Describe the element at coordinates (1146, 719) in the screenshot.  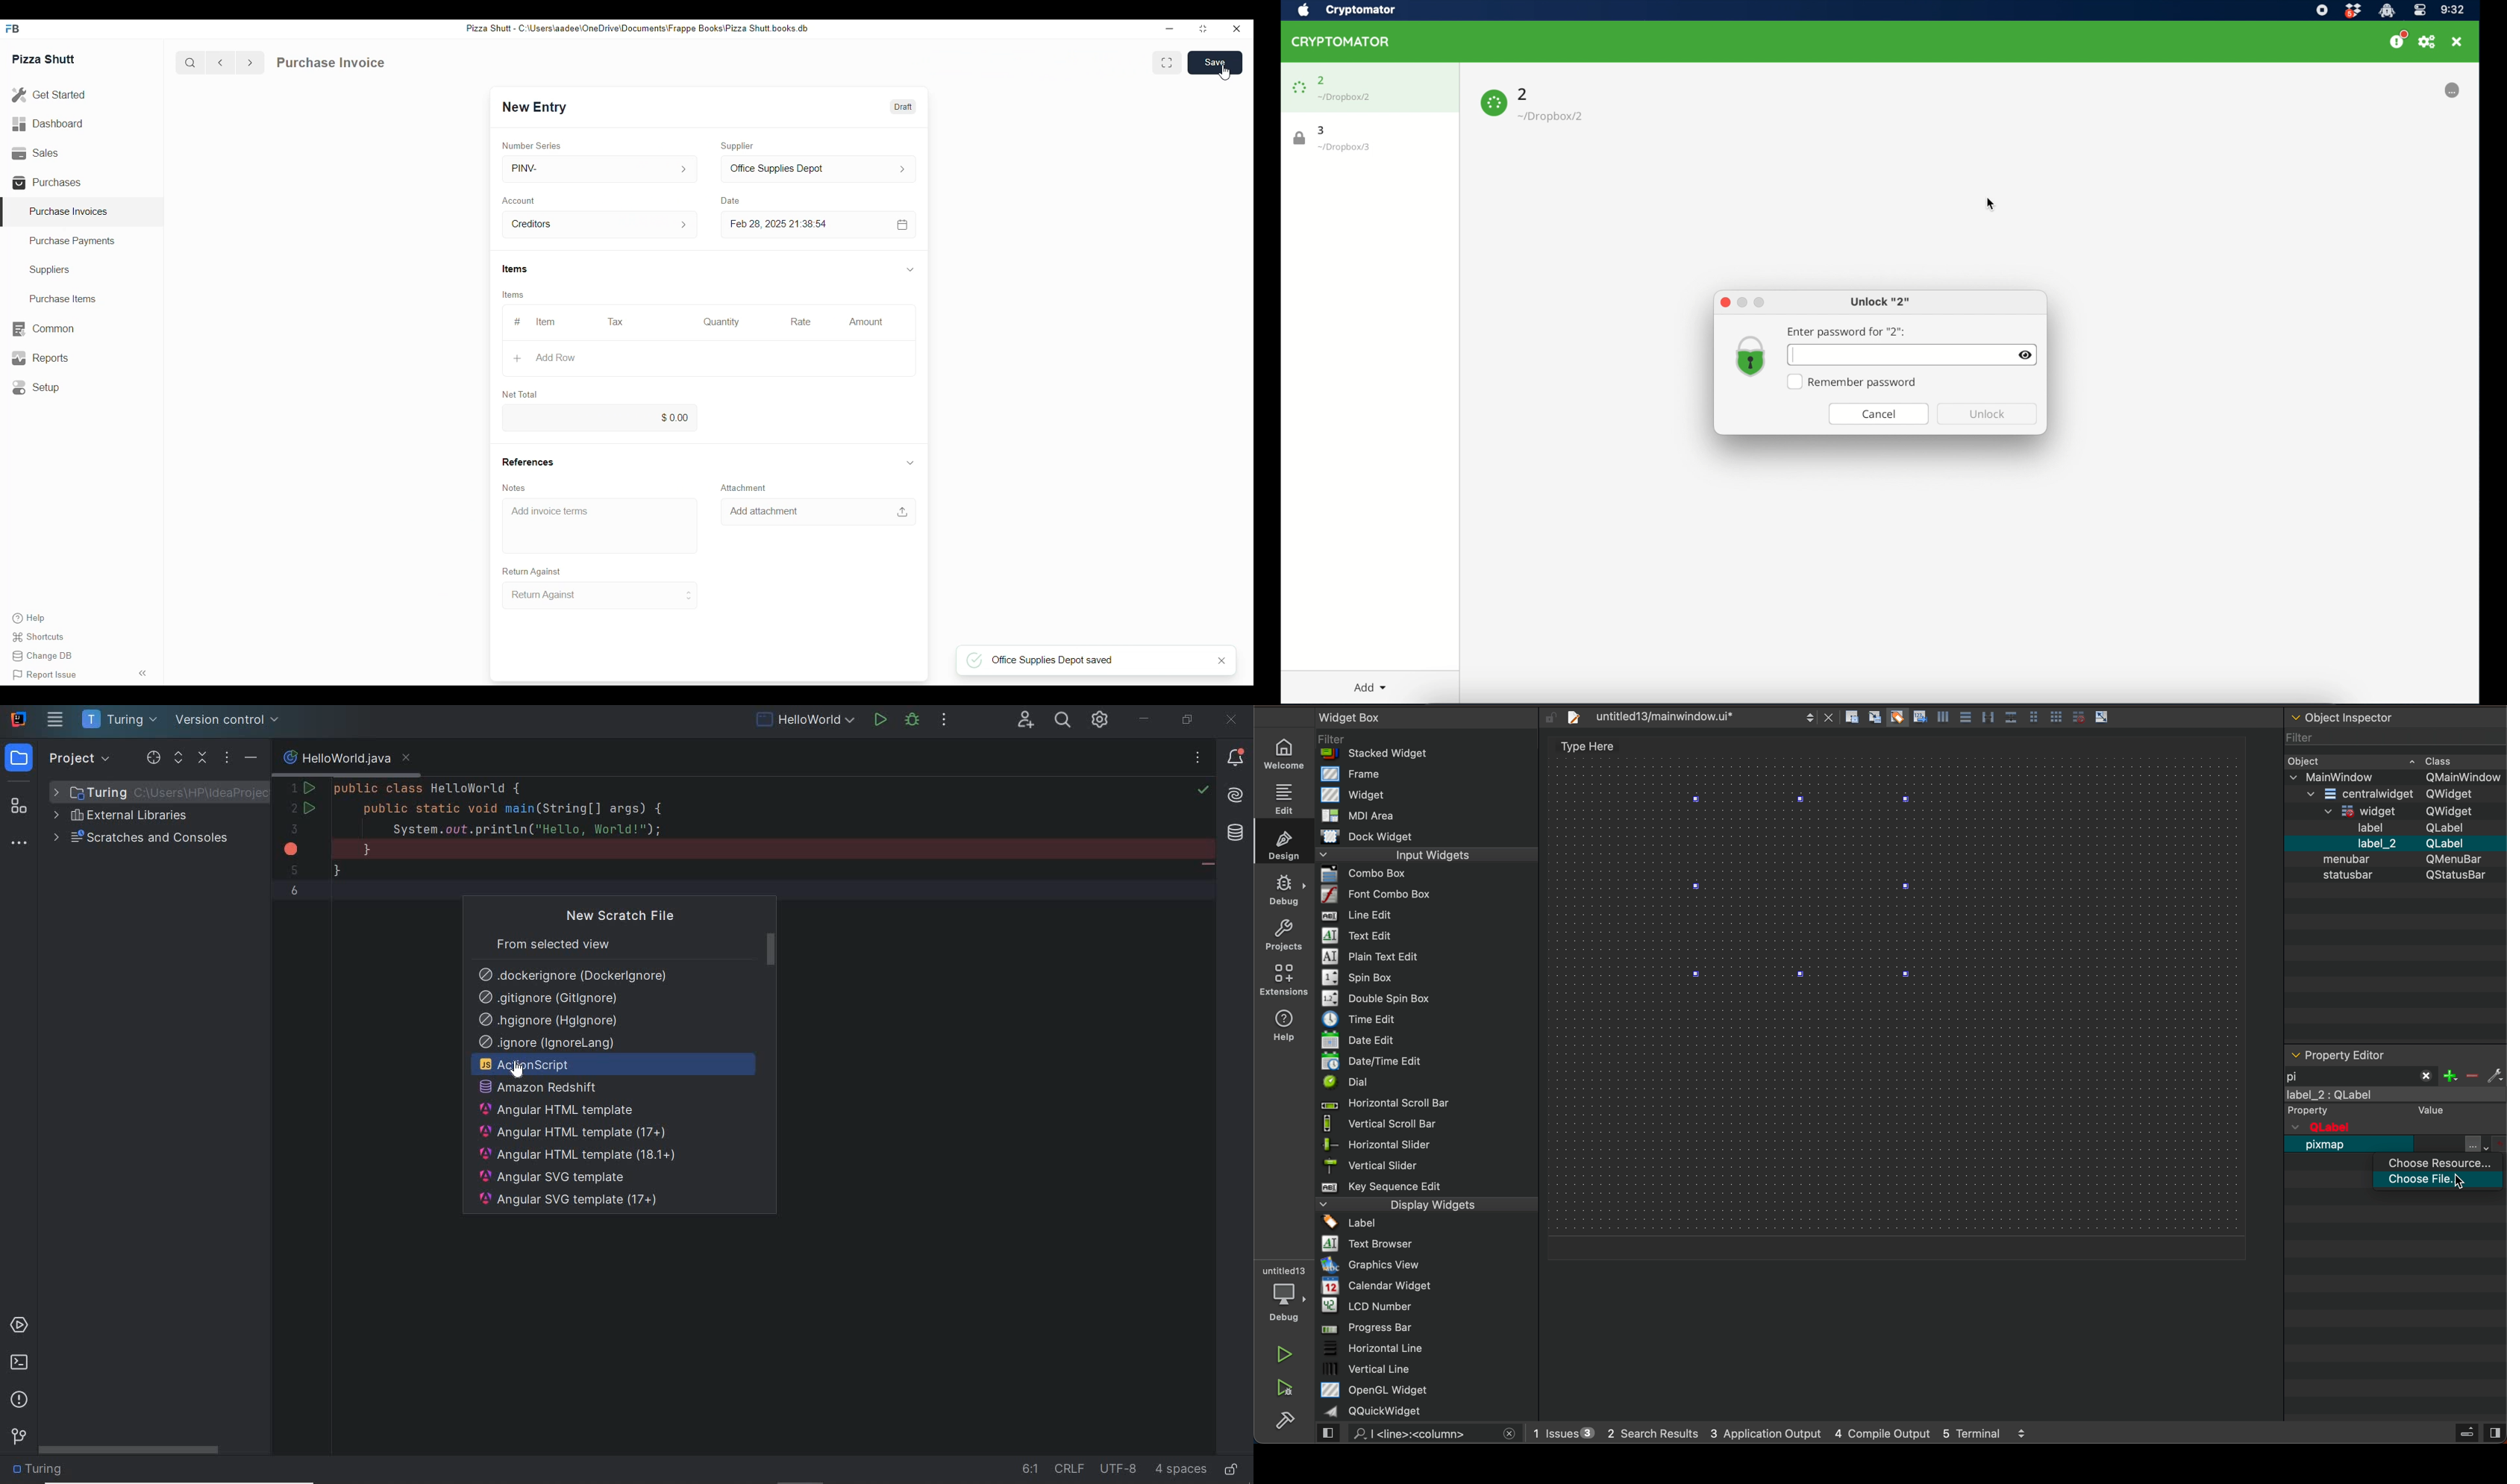
I see `MINIMIZE` at that location.